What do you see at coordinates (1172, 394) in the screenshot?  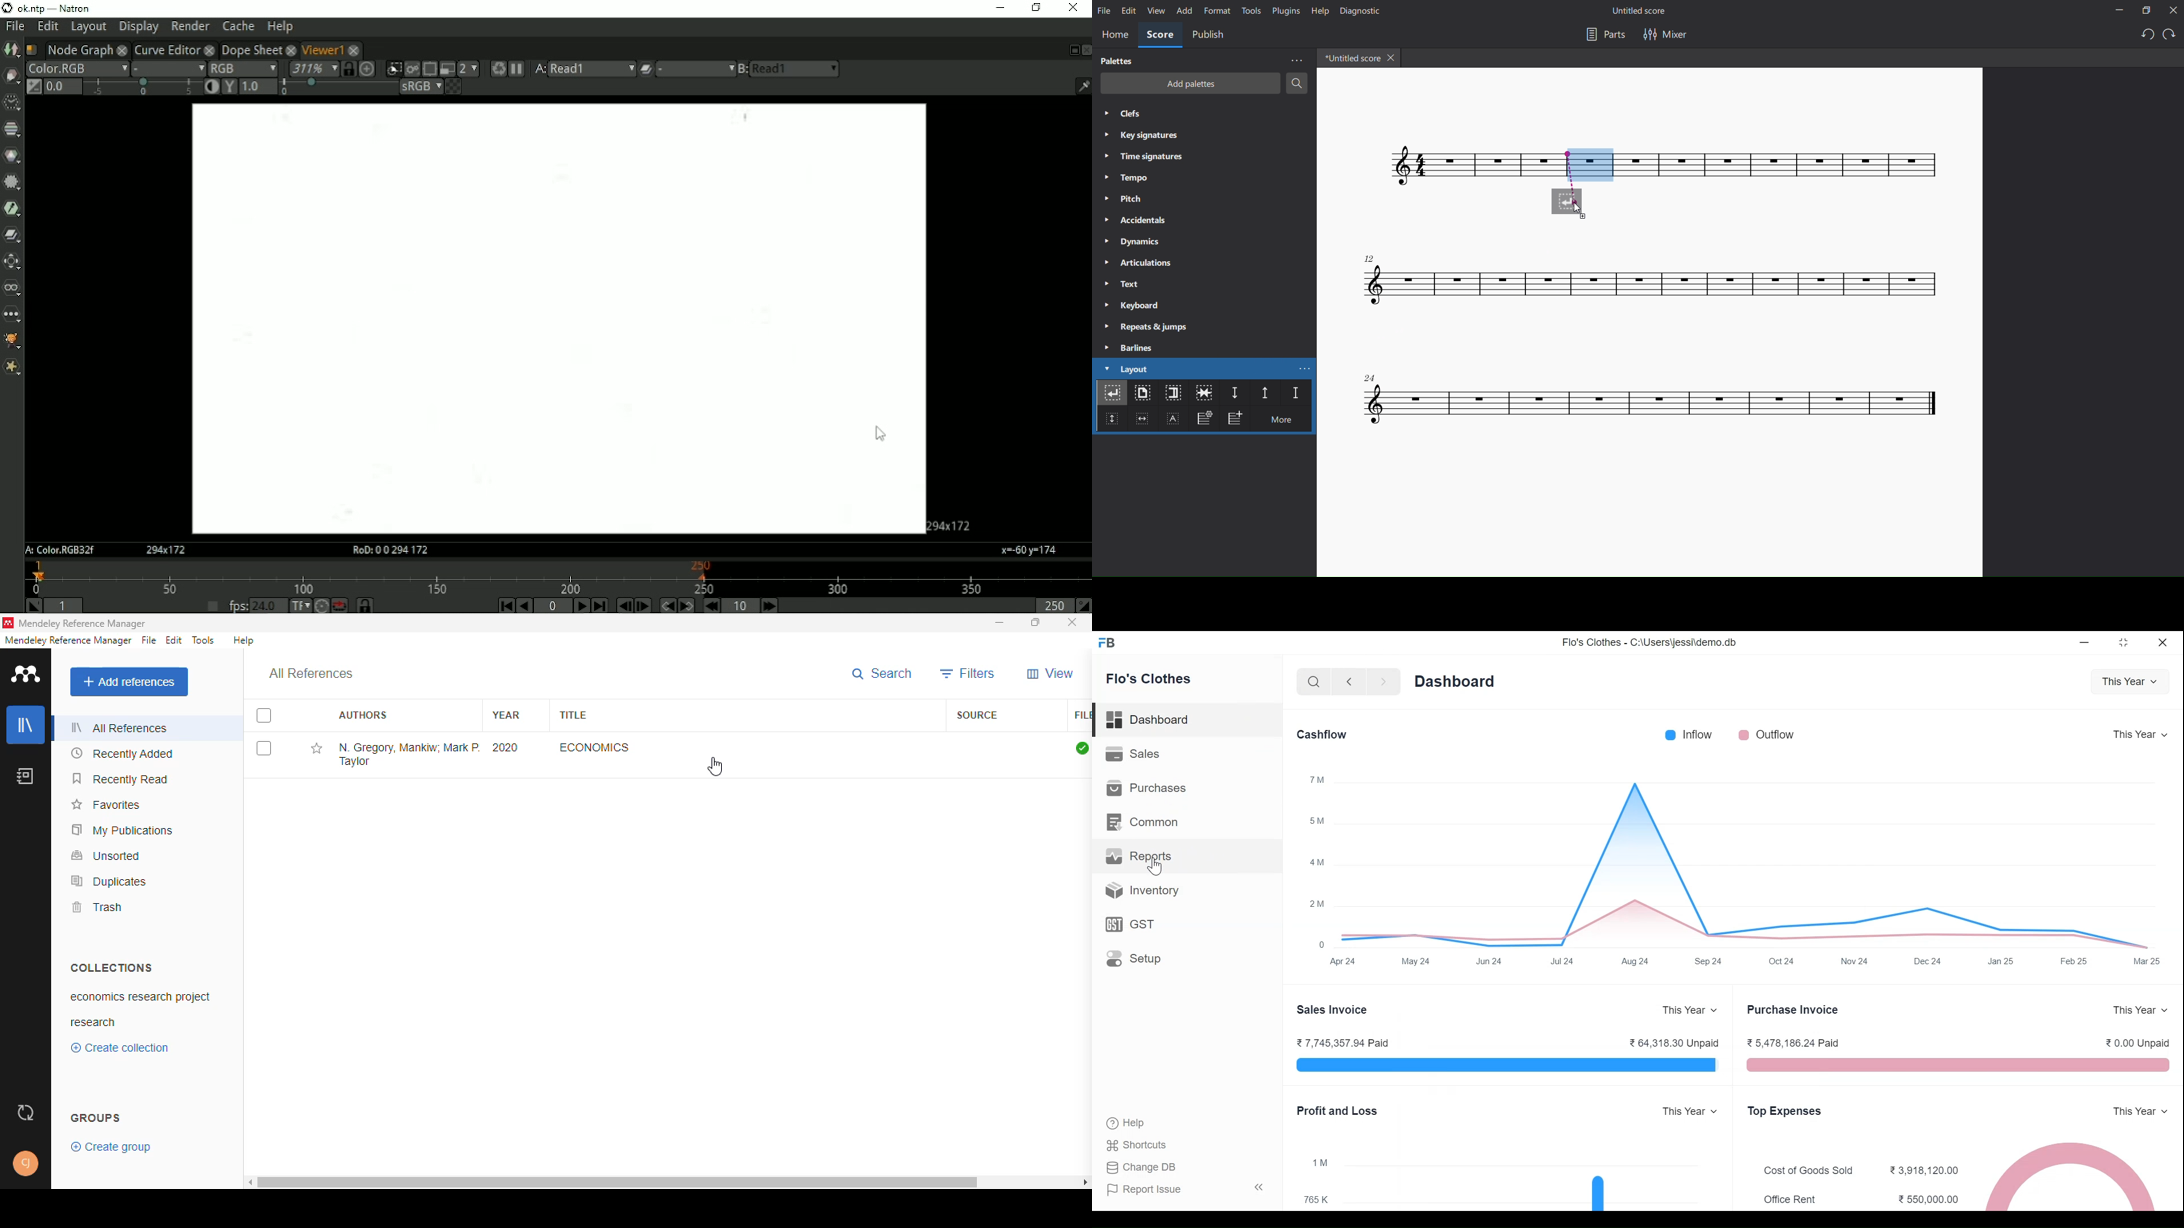 I see `section break` at bounding box center [1172, 394].